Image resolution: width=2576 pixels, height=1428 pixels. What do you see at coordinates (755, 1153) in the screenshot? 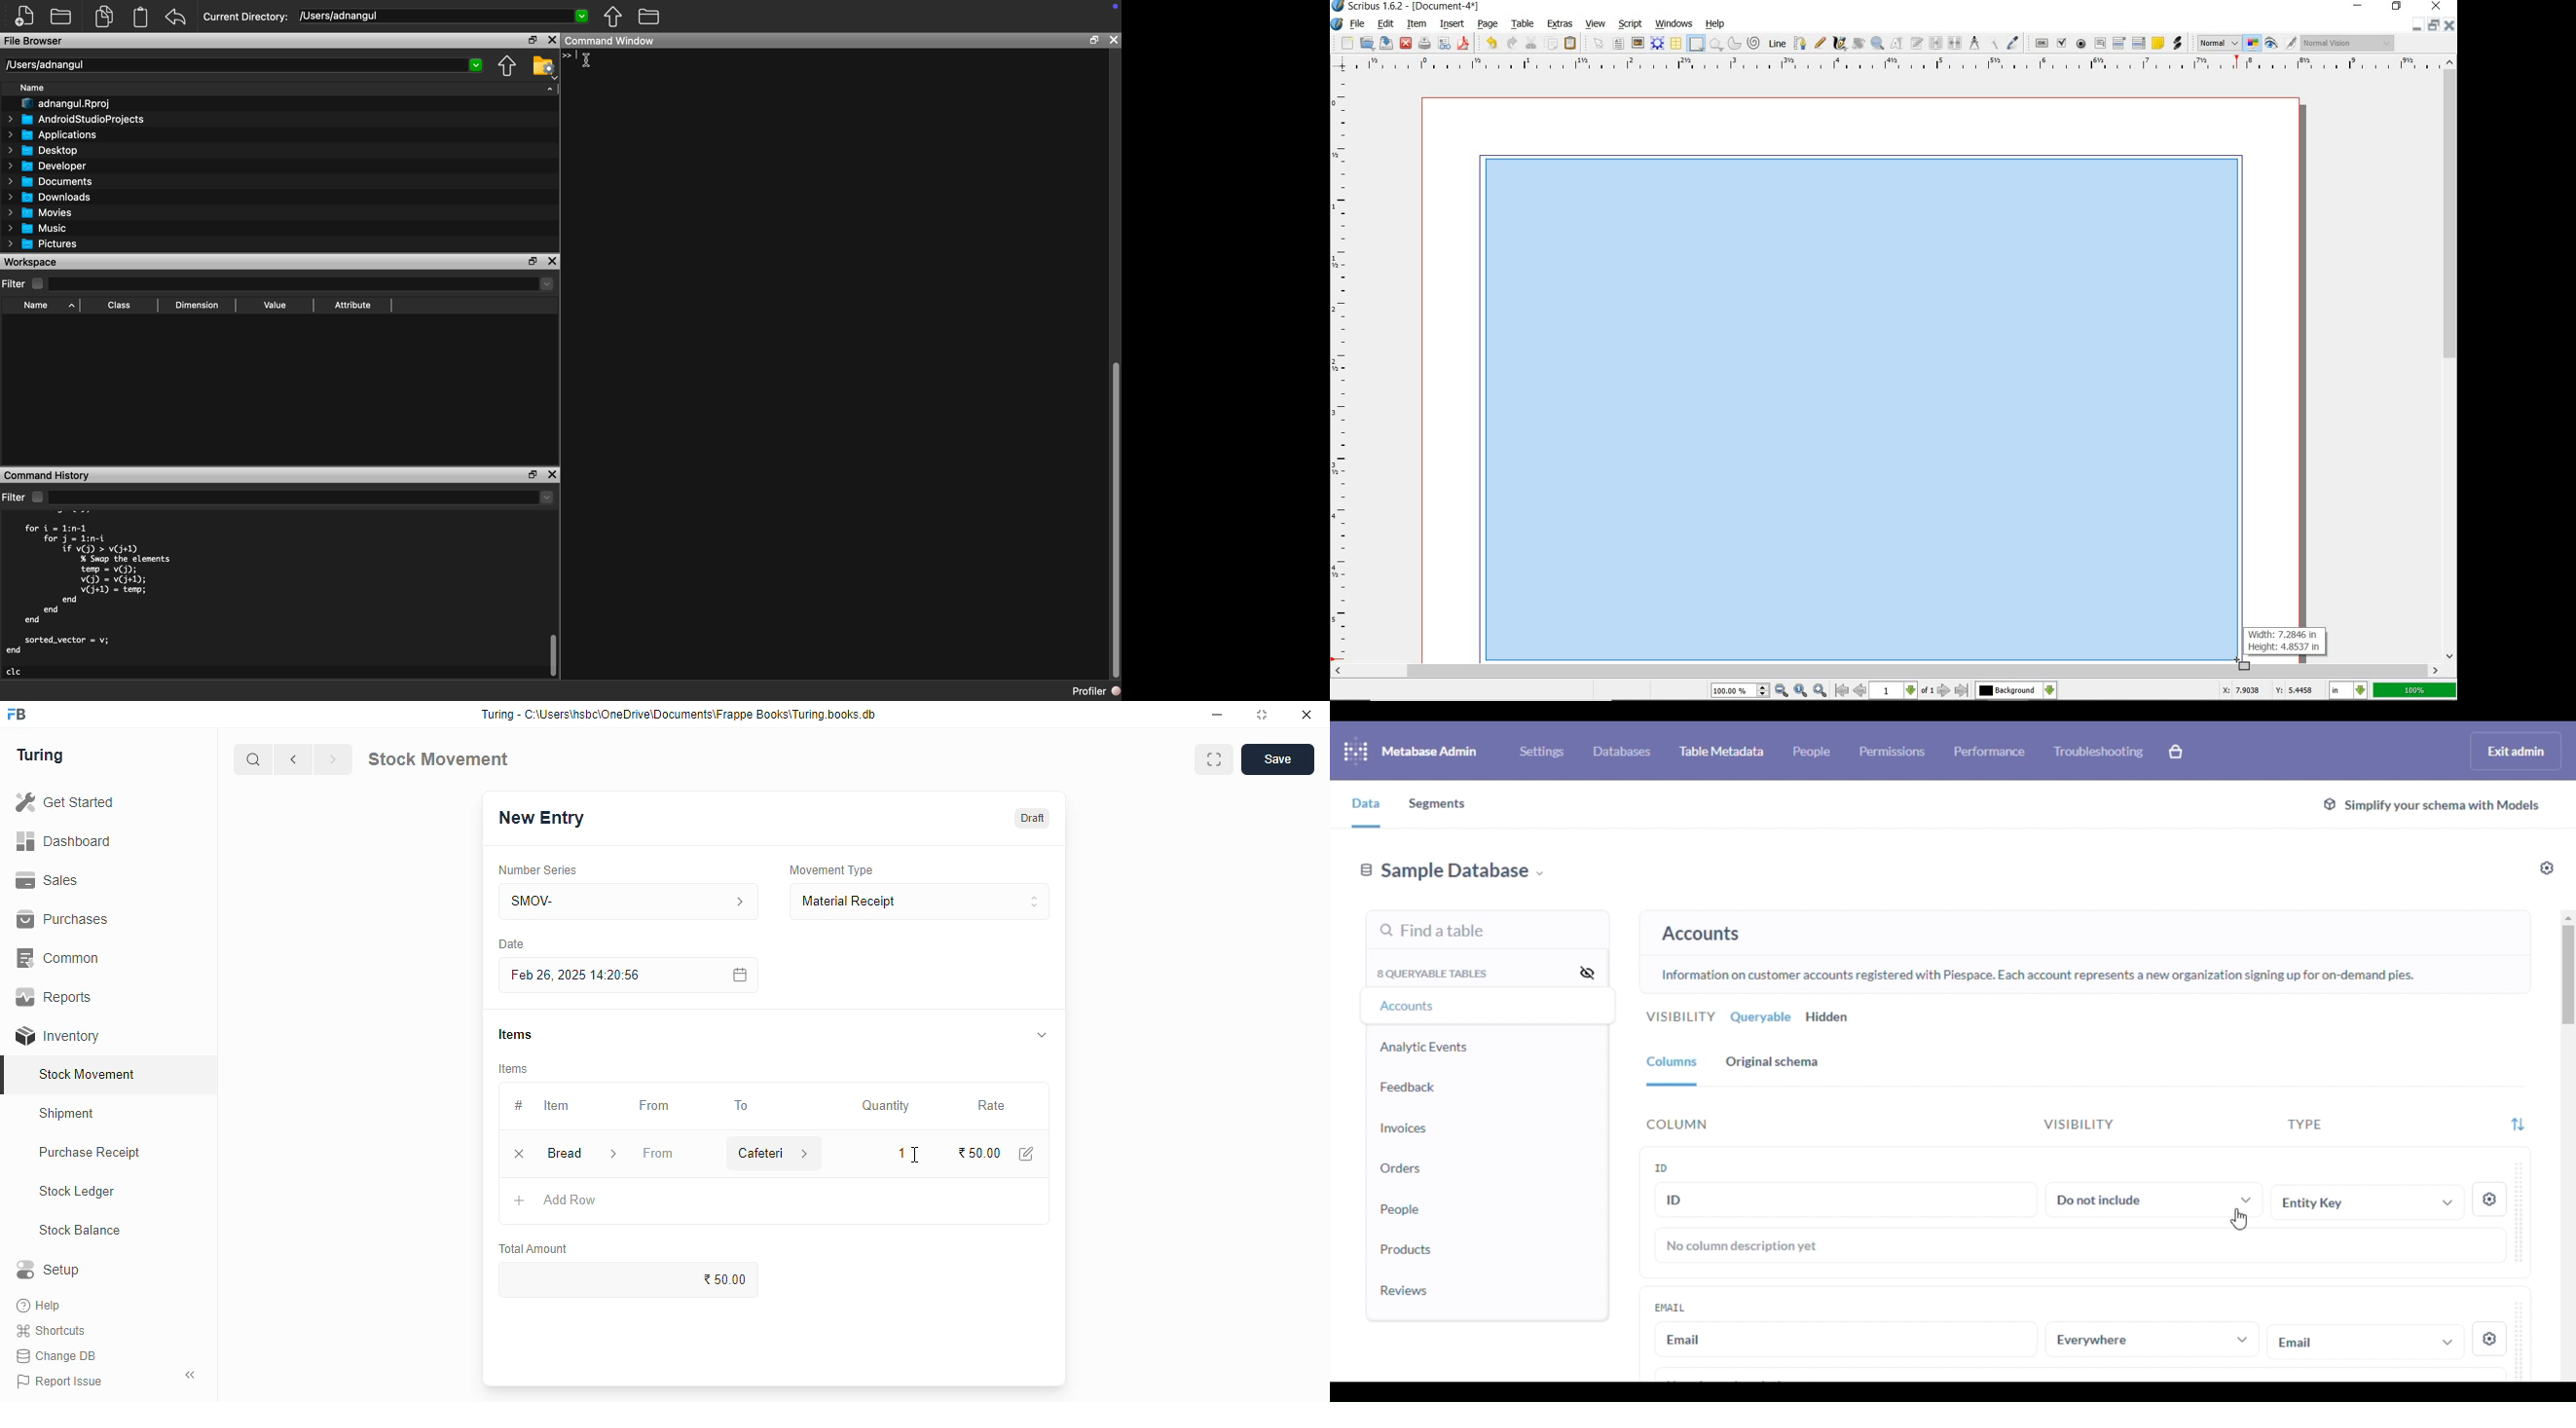
I see `cafeteria` at bounding box center [755, 1153].